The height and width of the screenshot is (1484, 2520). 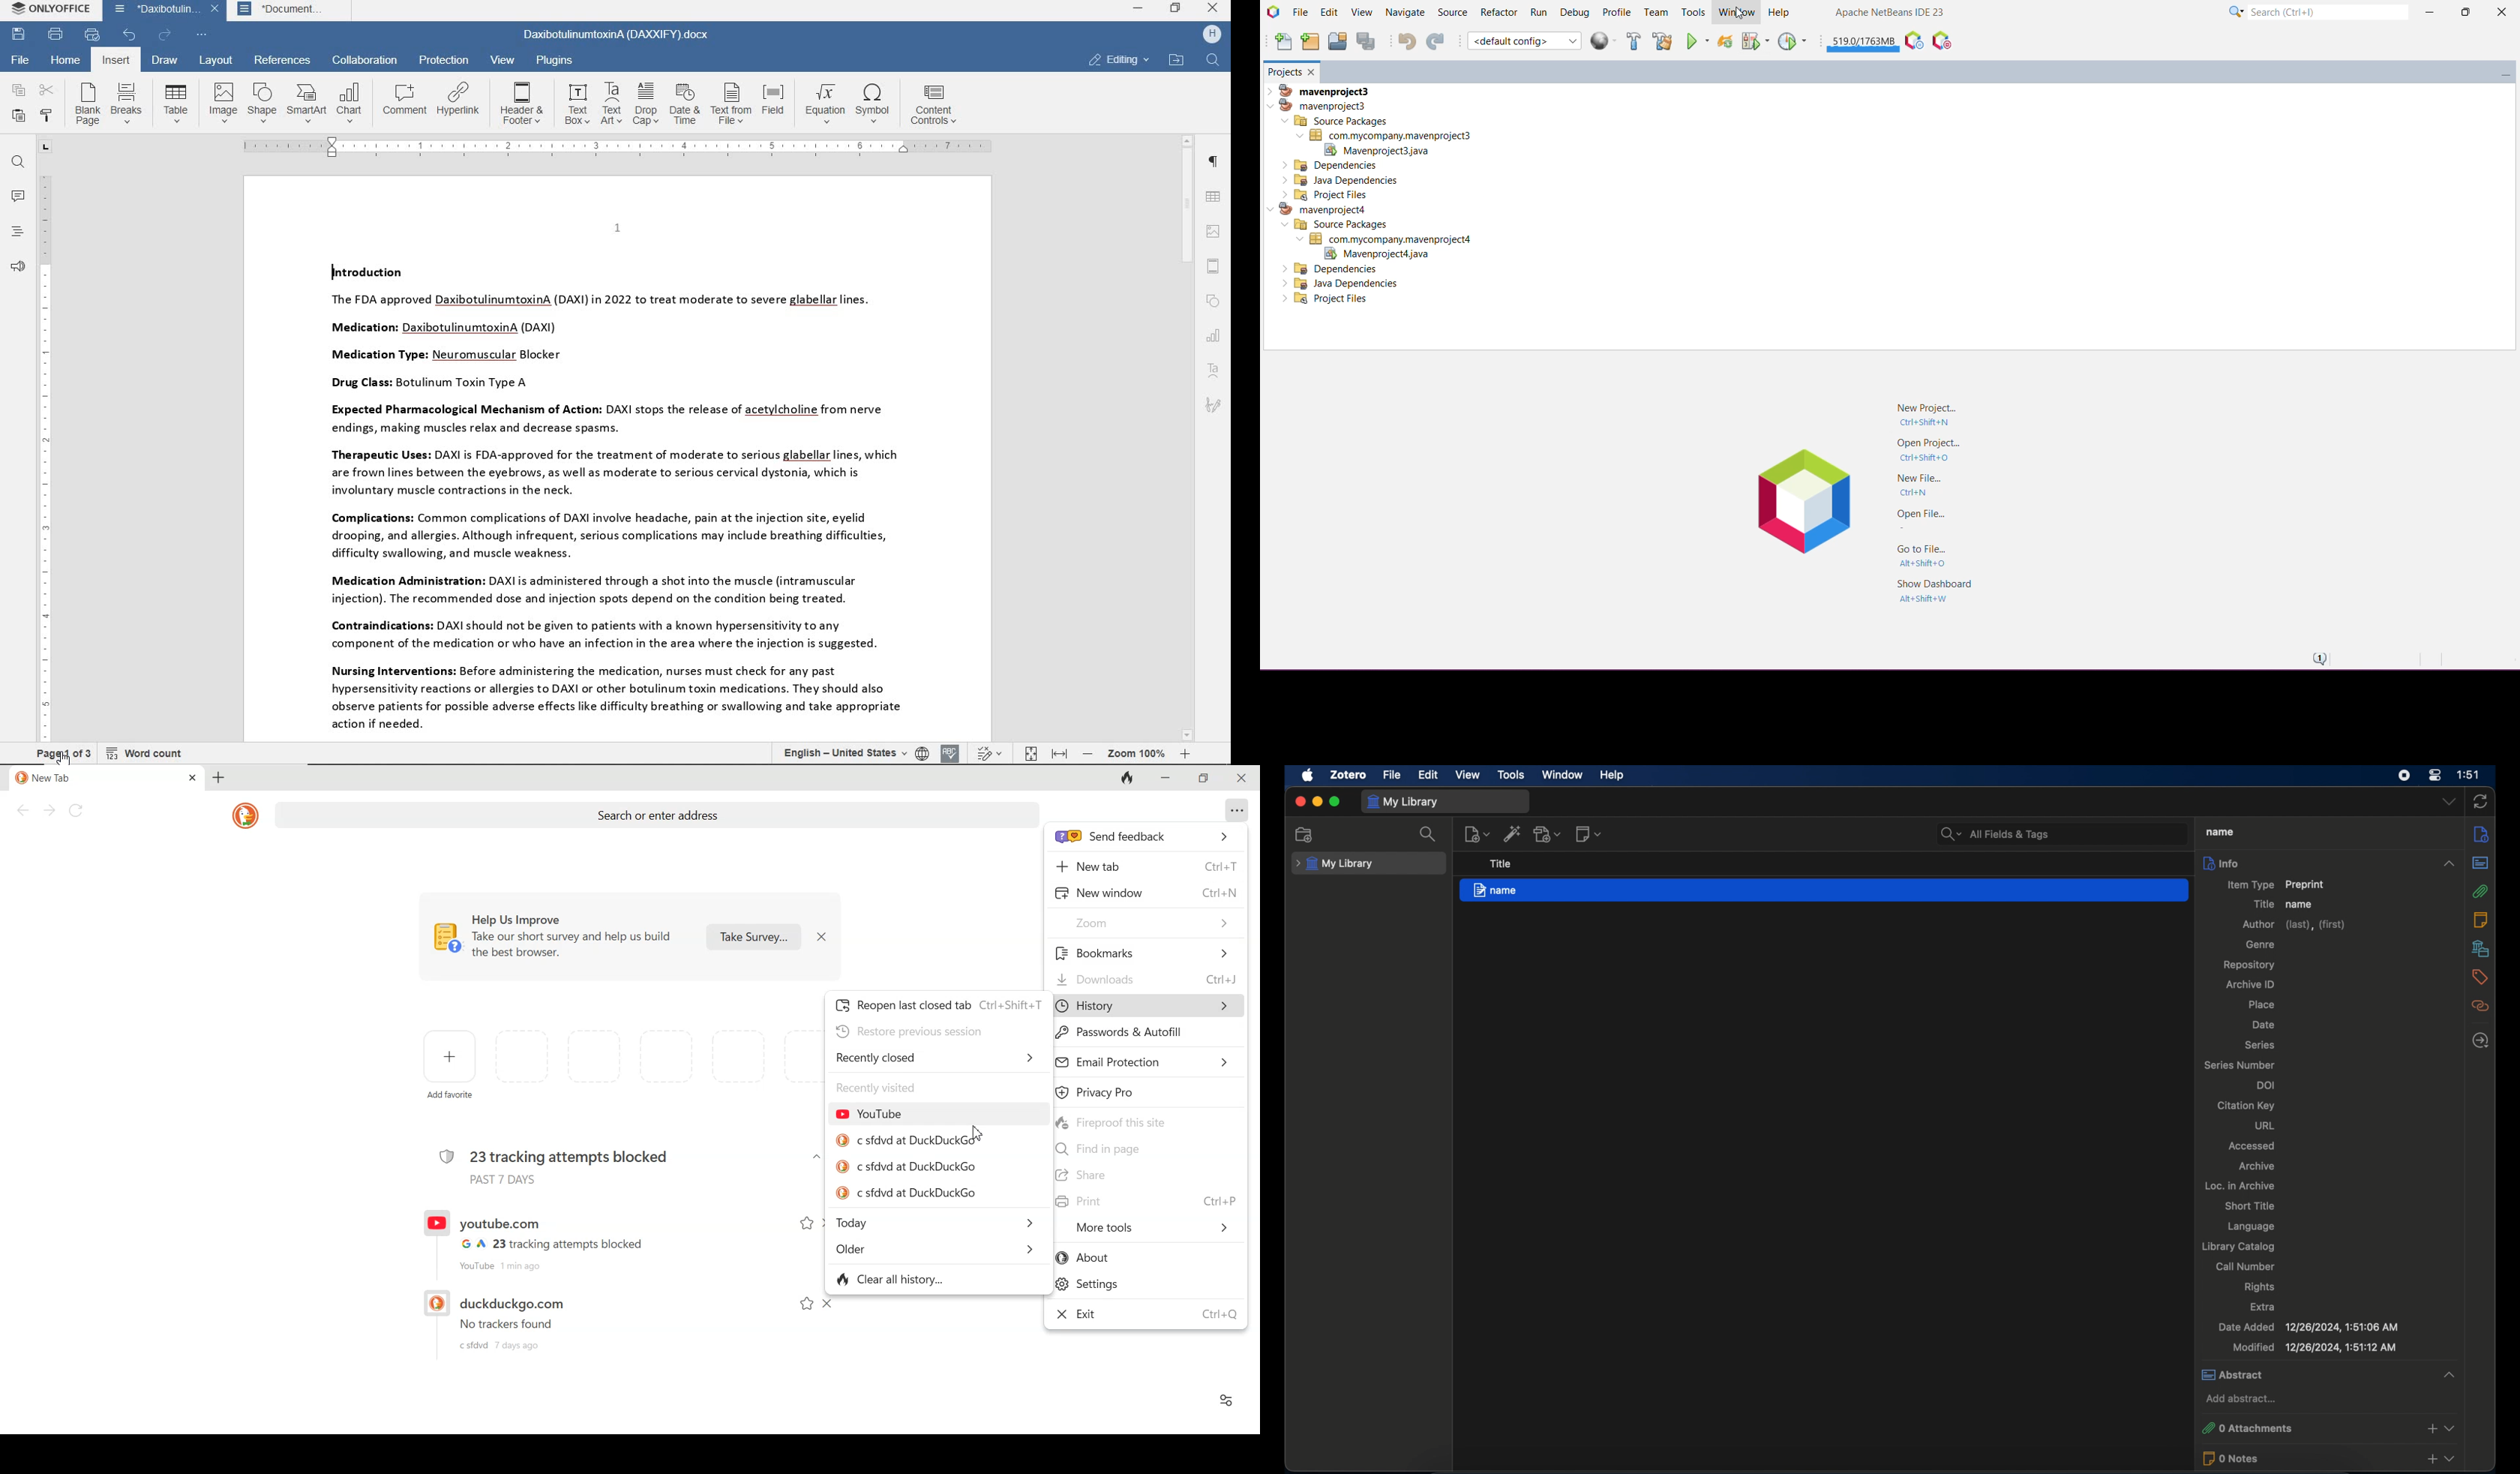 What do you see at coordinates (2267, 1126) in the screenshot?
I see `url` at bounding box center [2267, 1126].